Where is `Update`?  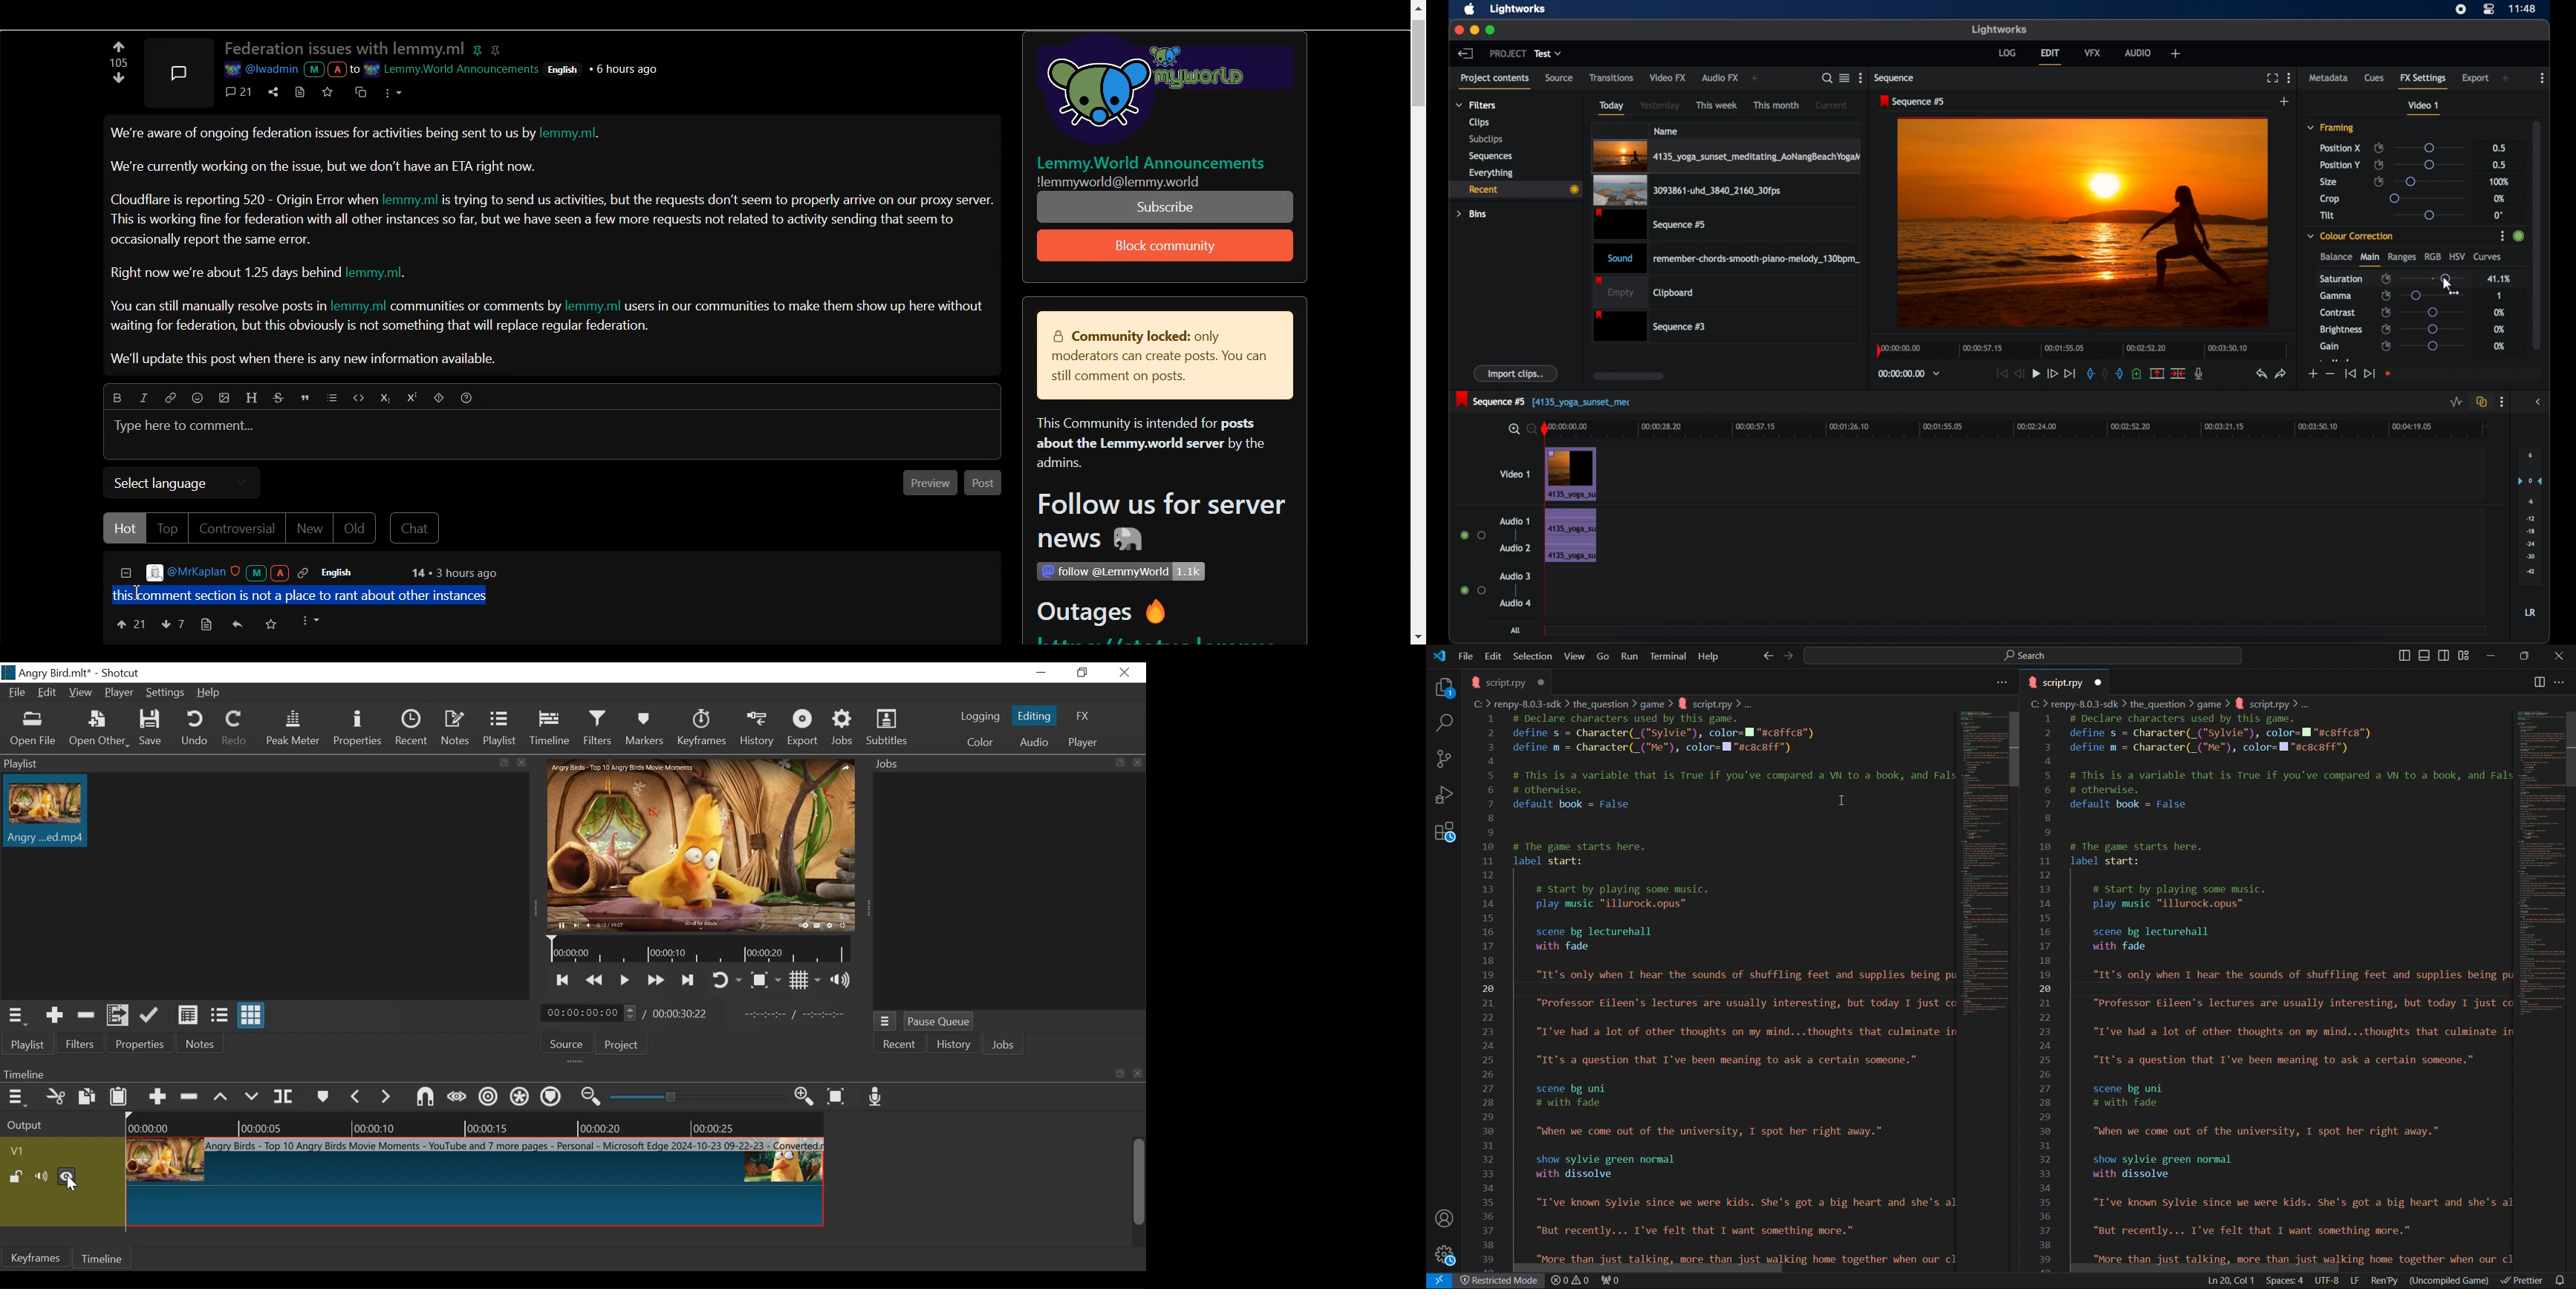
Update is located at coordinates (150, 1015).